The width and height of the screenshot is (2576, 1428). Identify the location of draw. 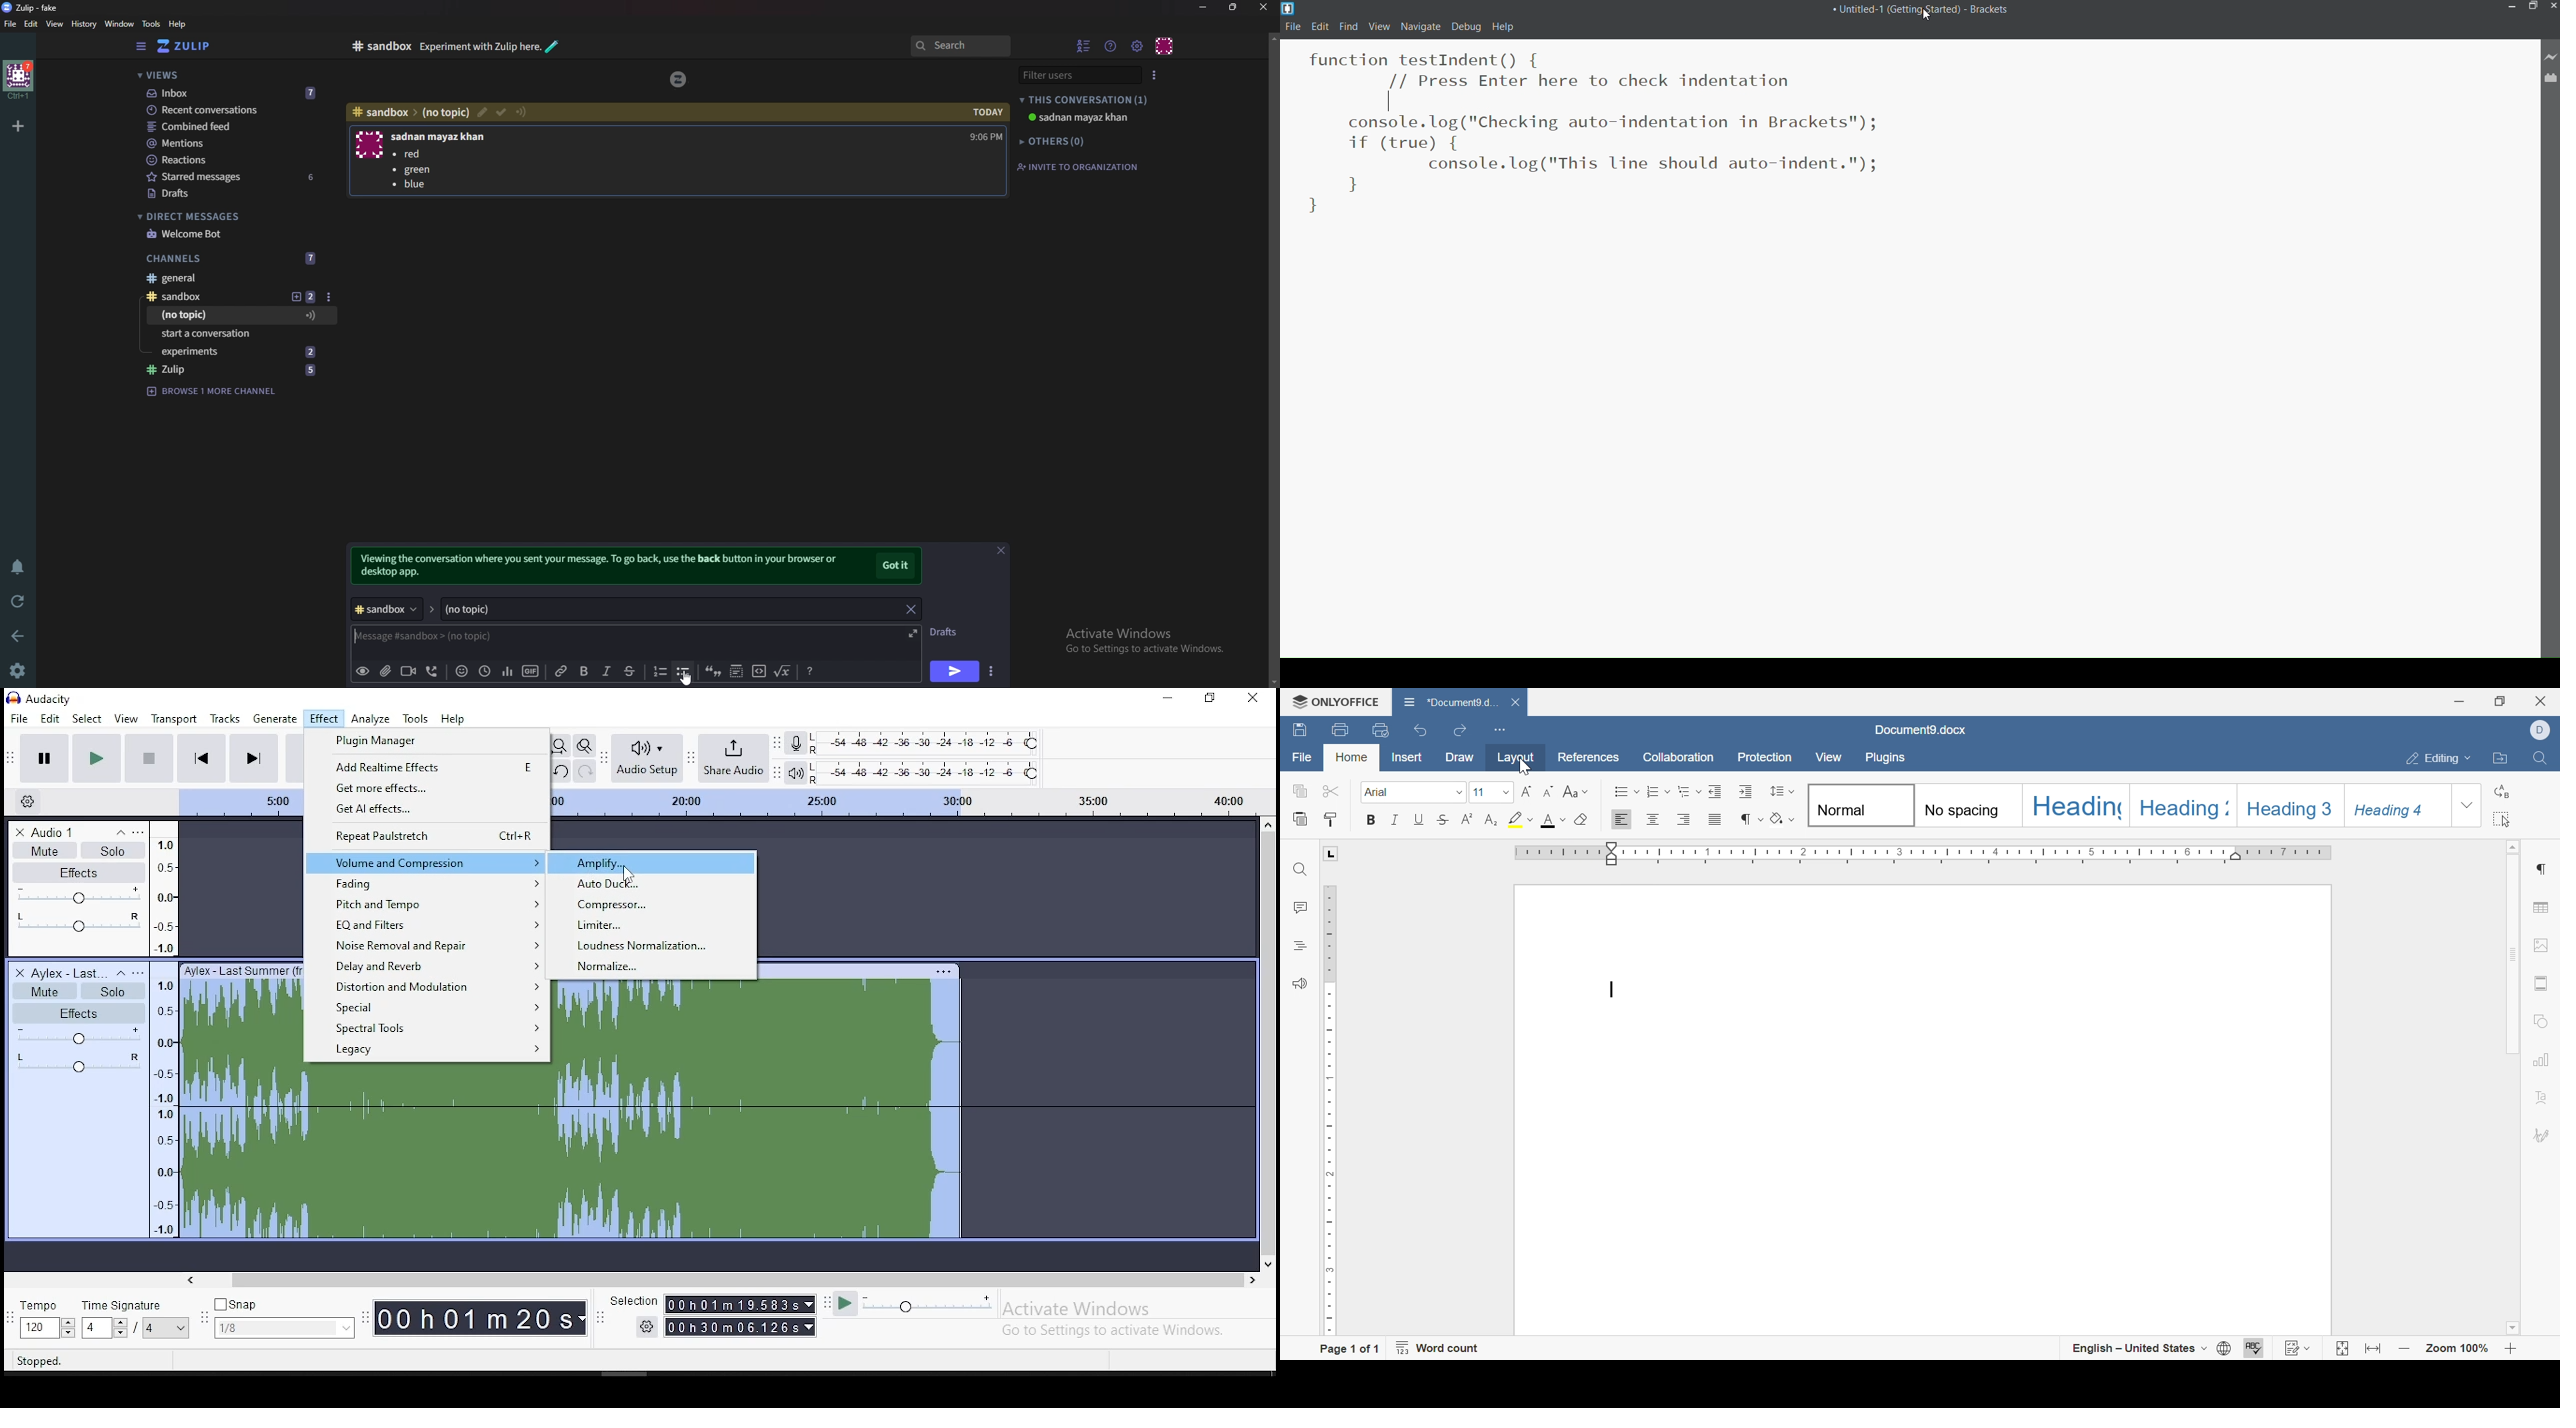
(1461, 757).